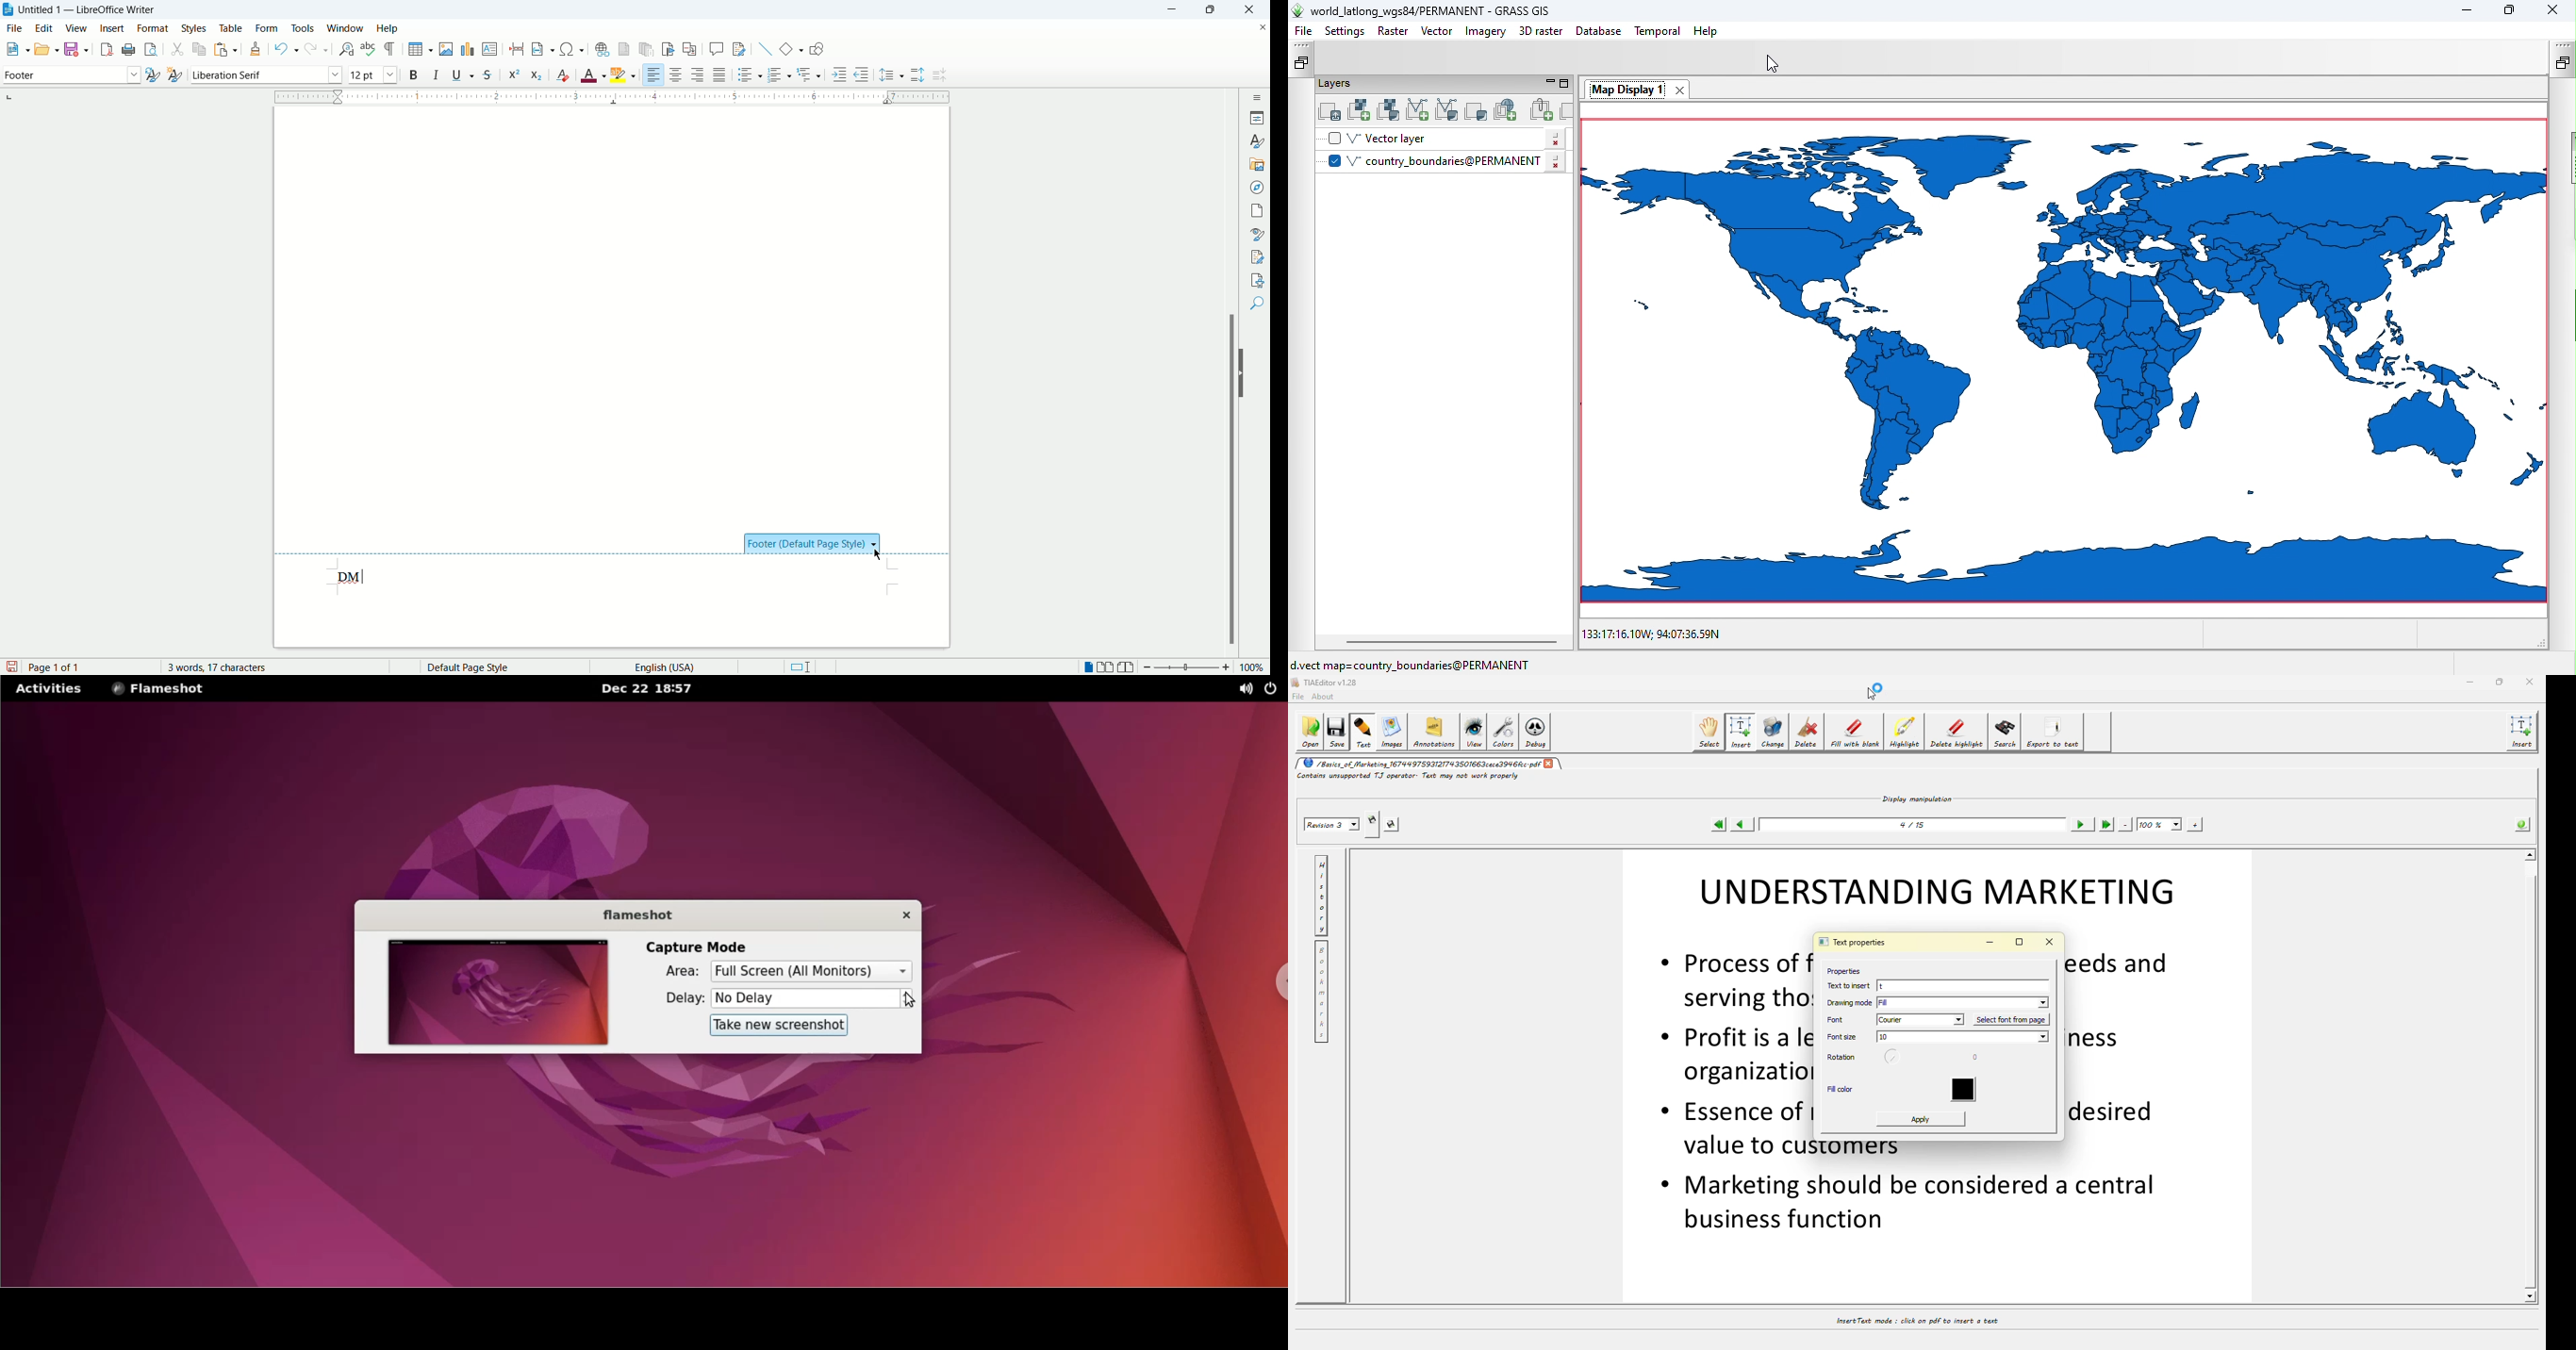 This screenshot has height=1372, width=2576. I want to click on insert text, so click(489, 50).